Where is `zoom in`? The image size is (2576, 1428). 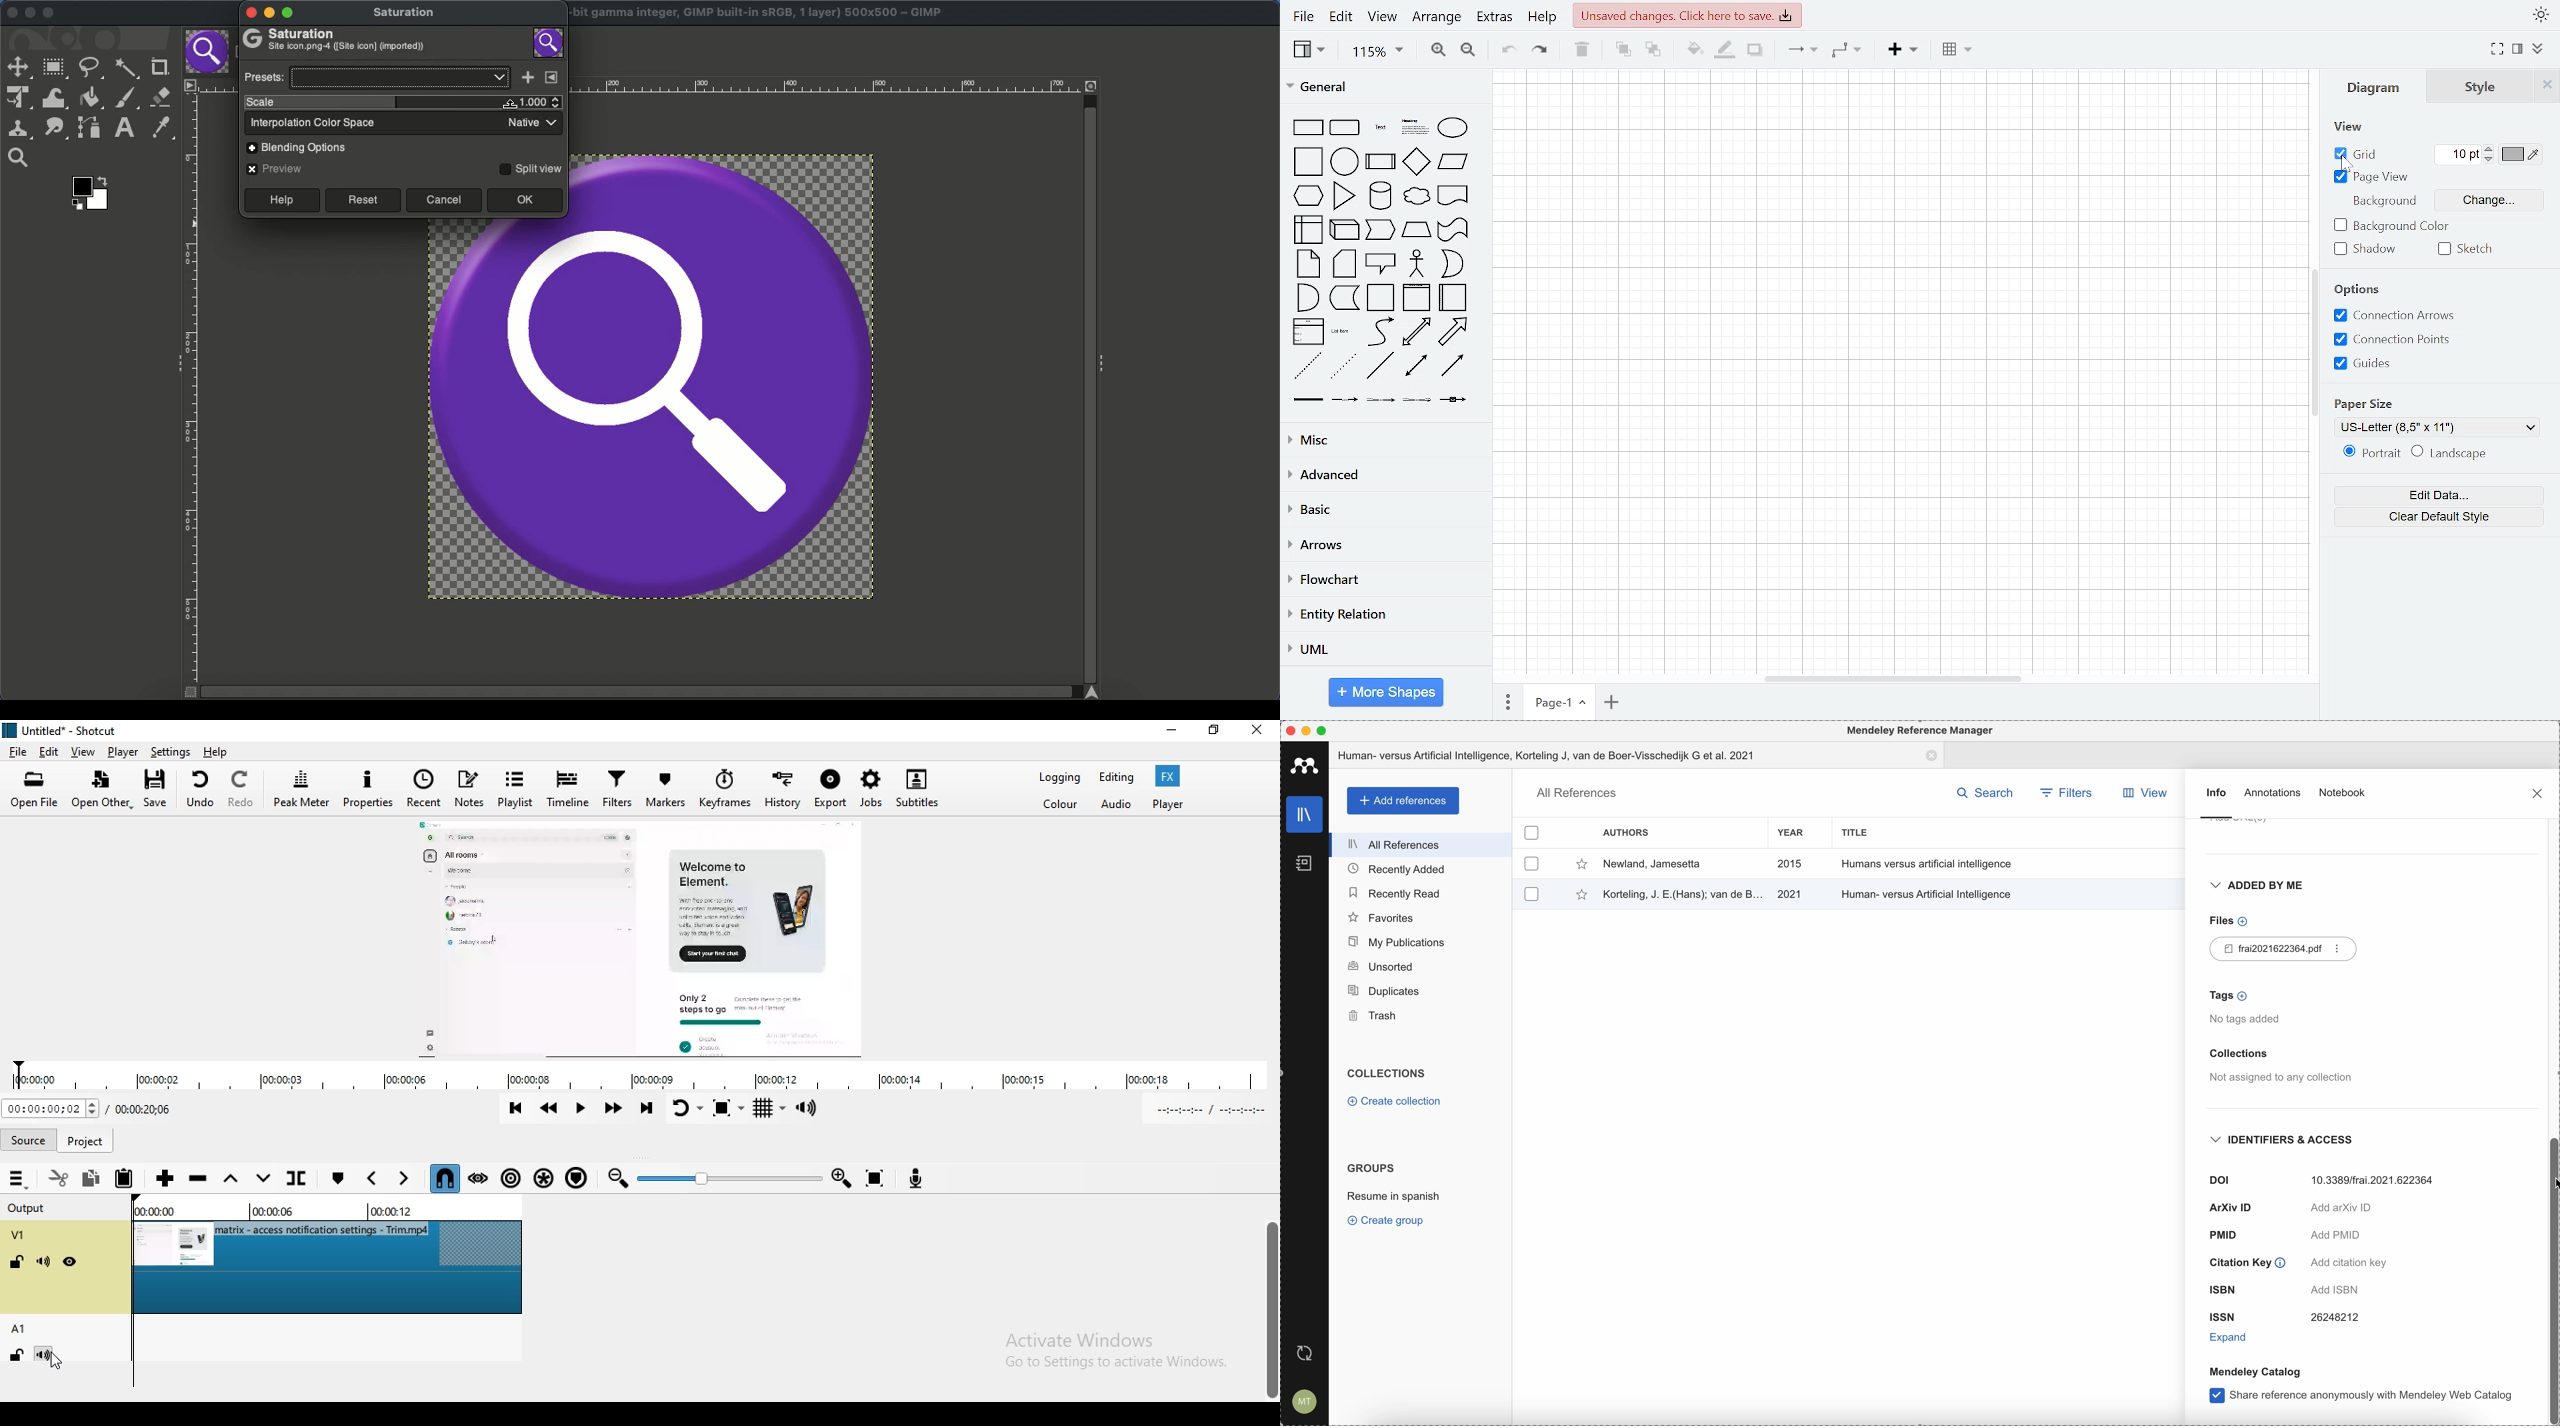
zoom in is located at coordinates (1438, 50).